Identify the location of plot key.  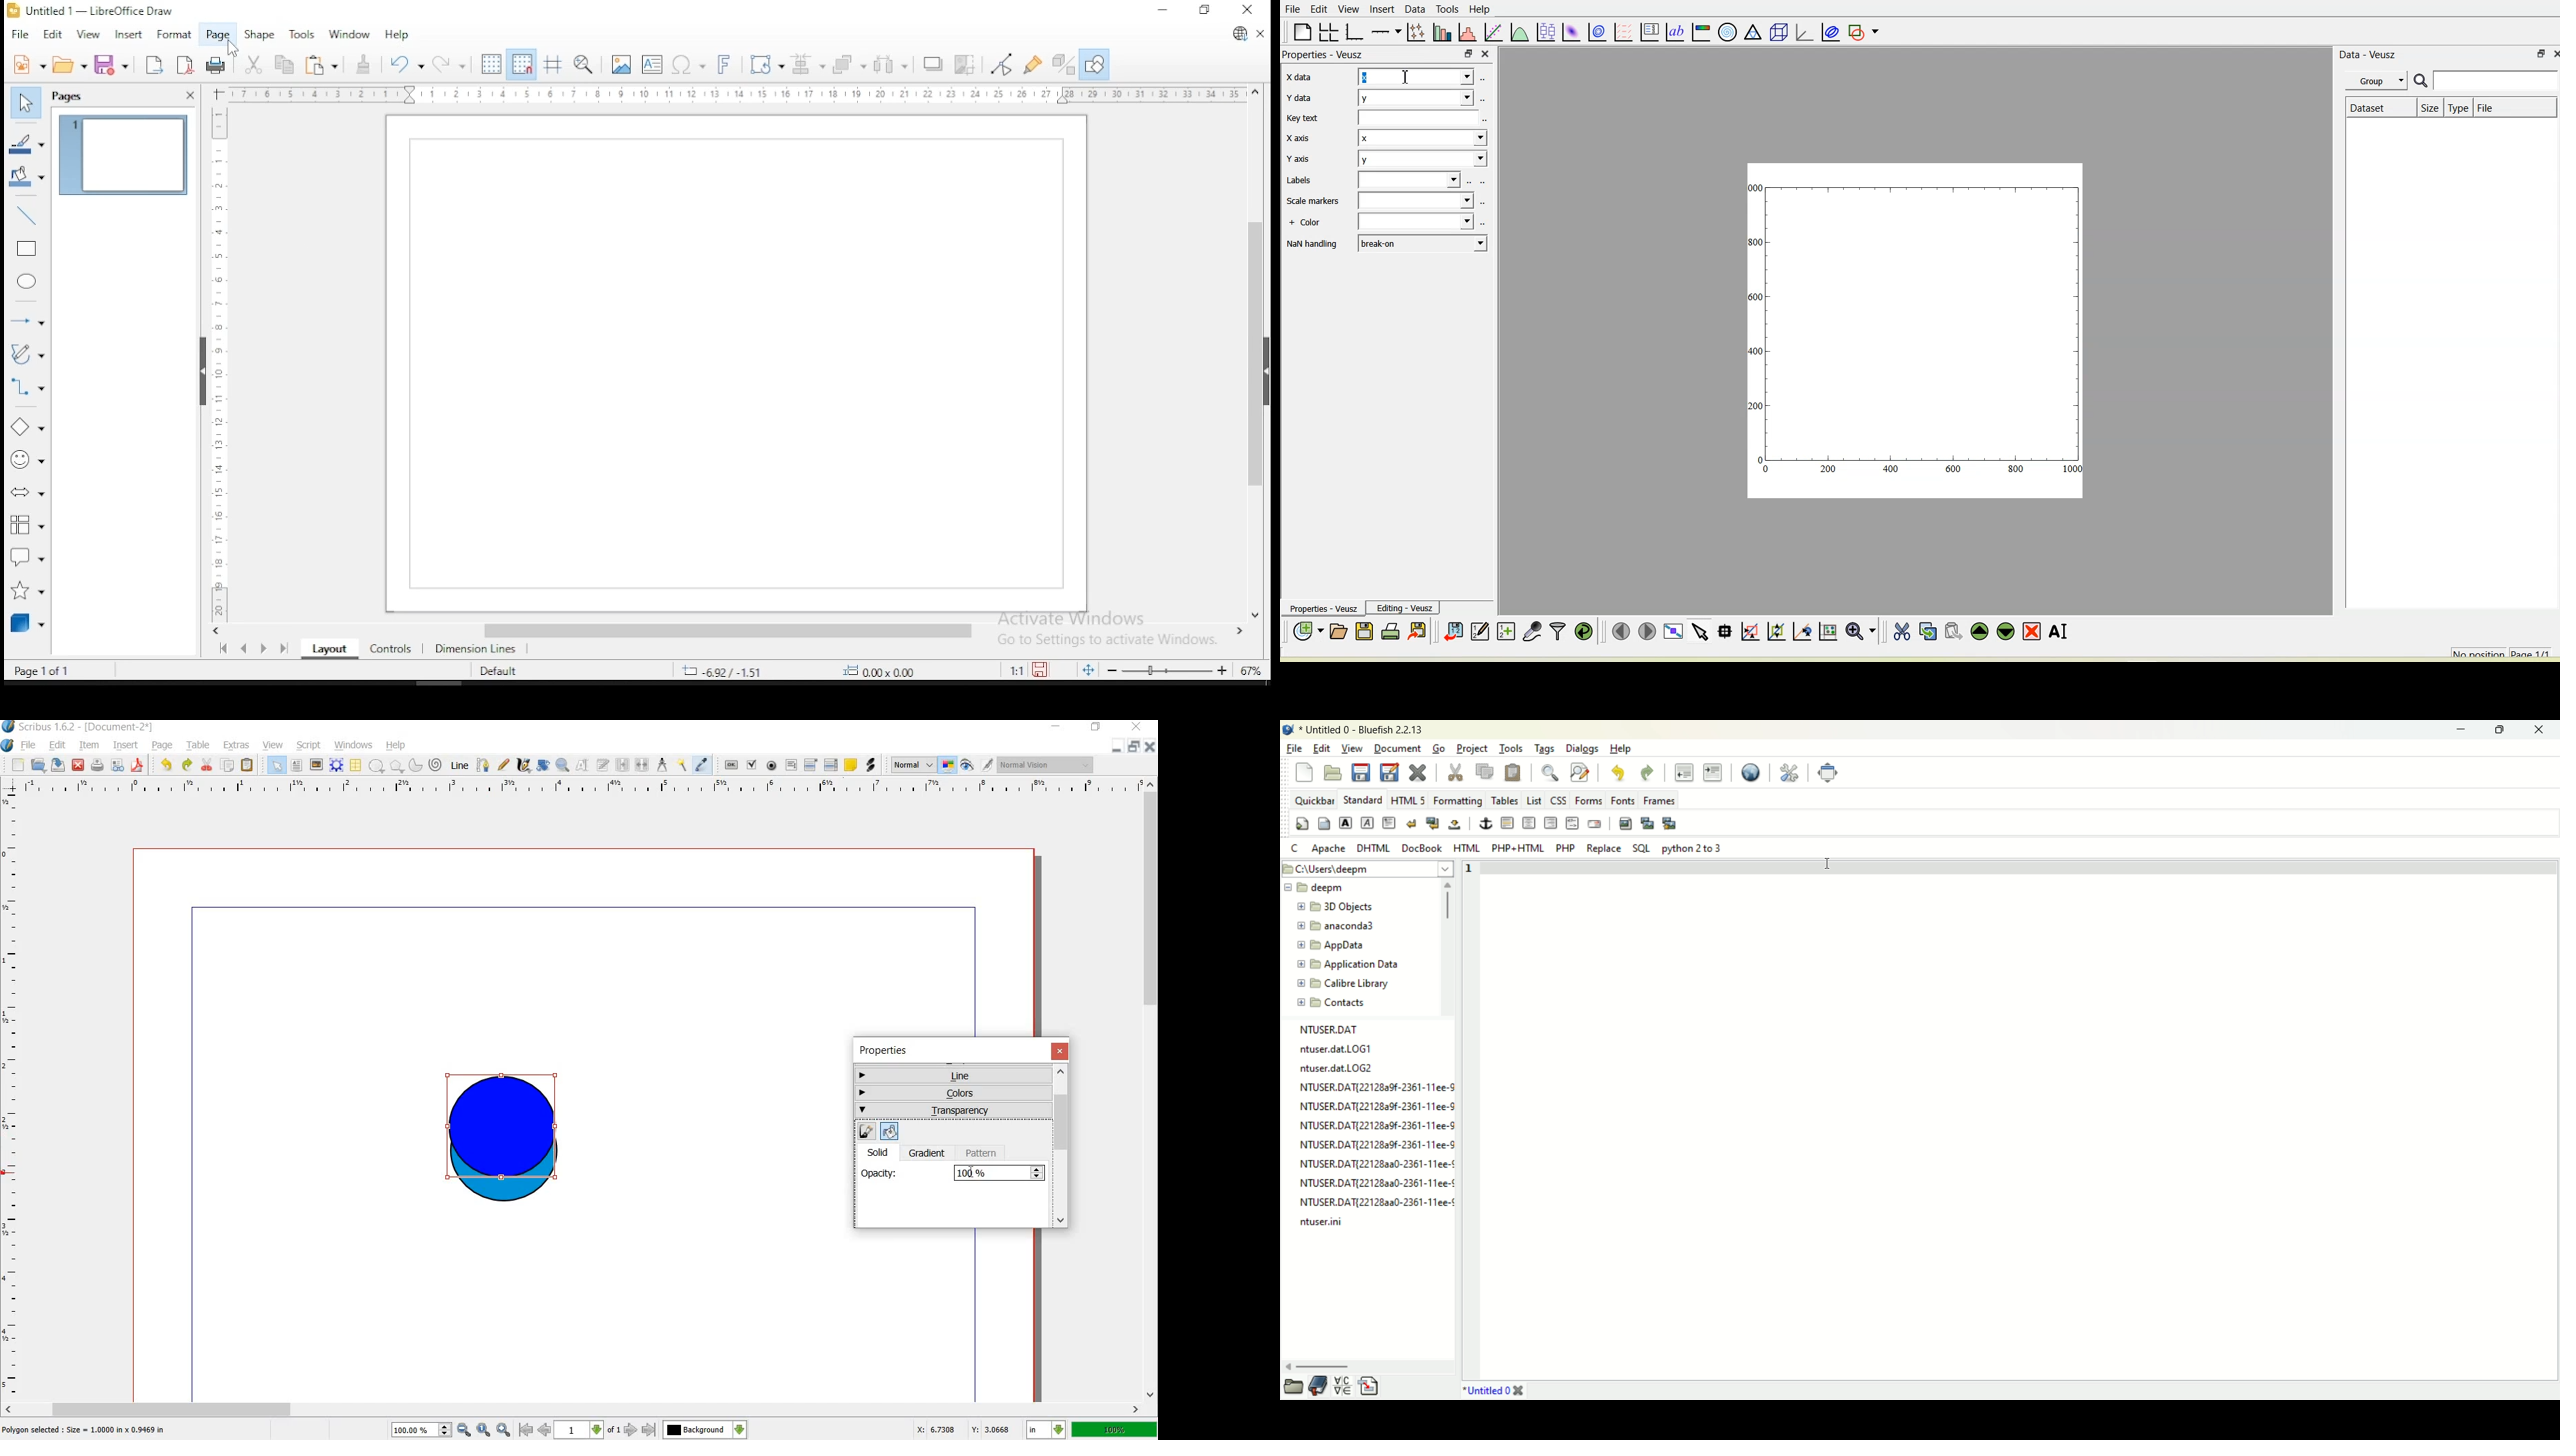
(1648, 31).